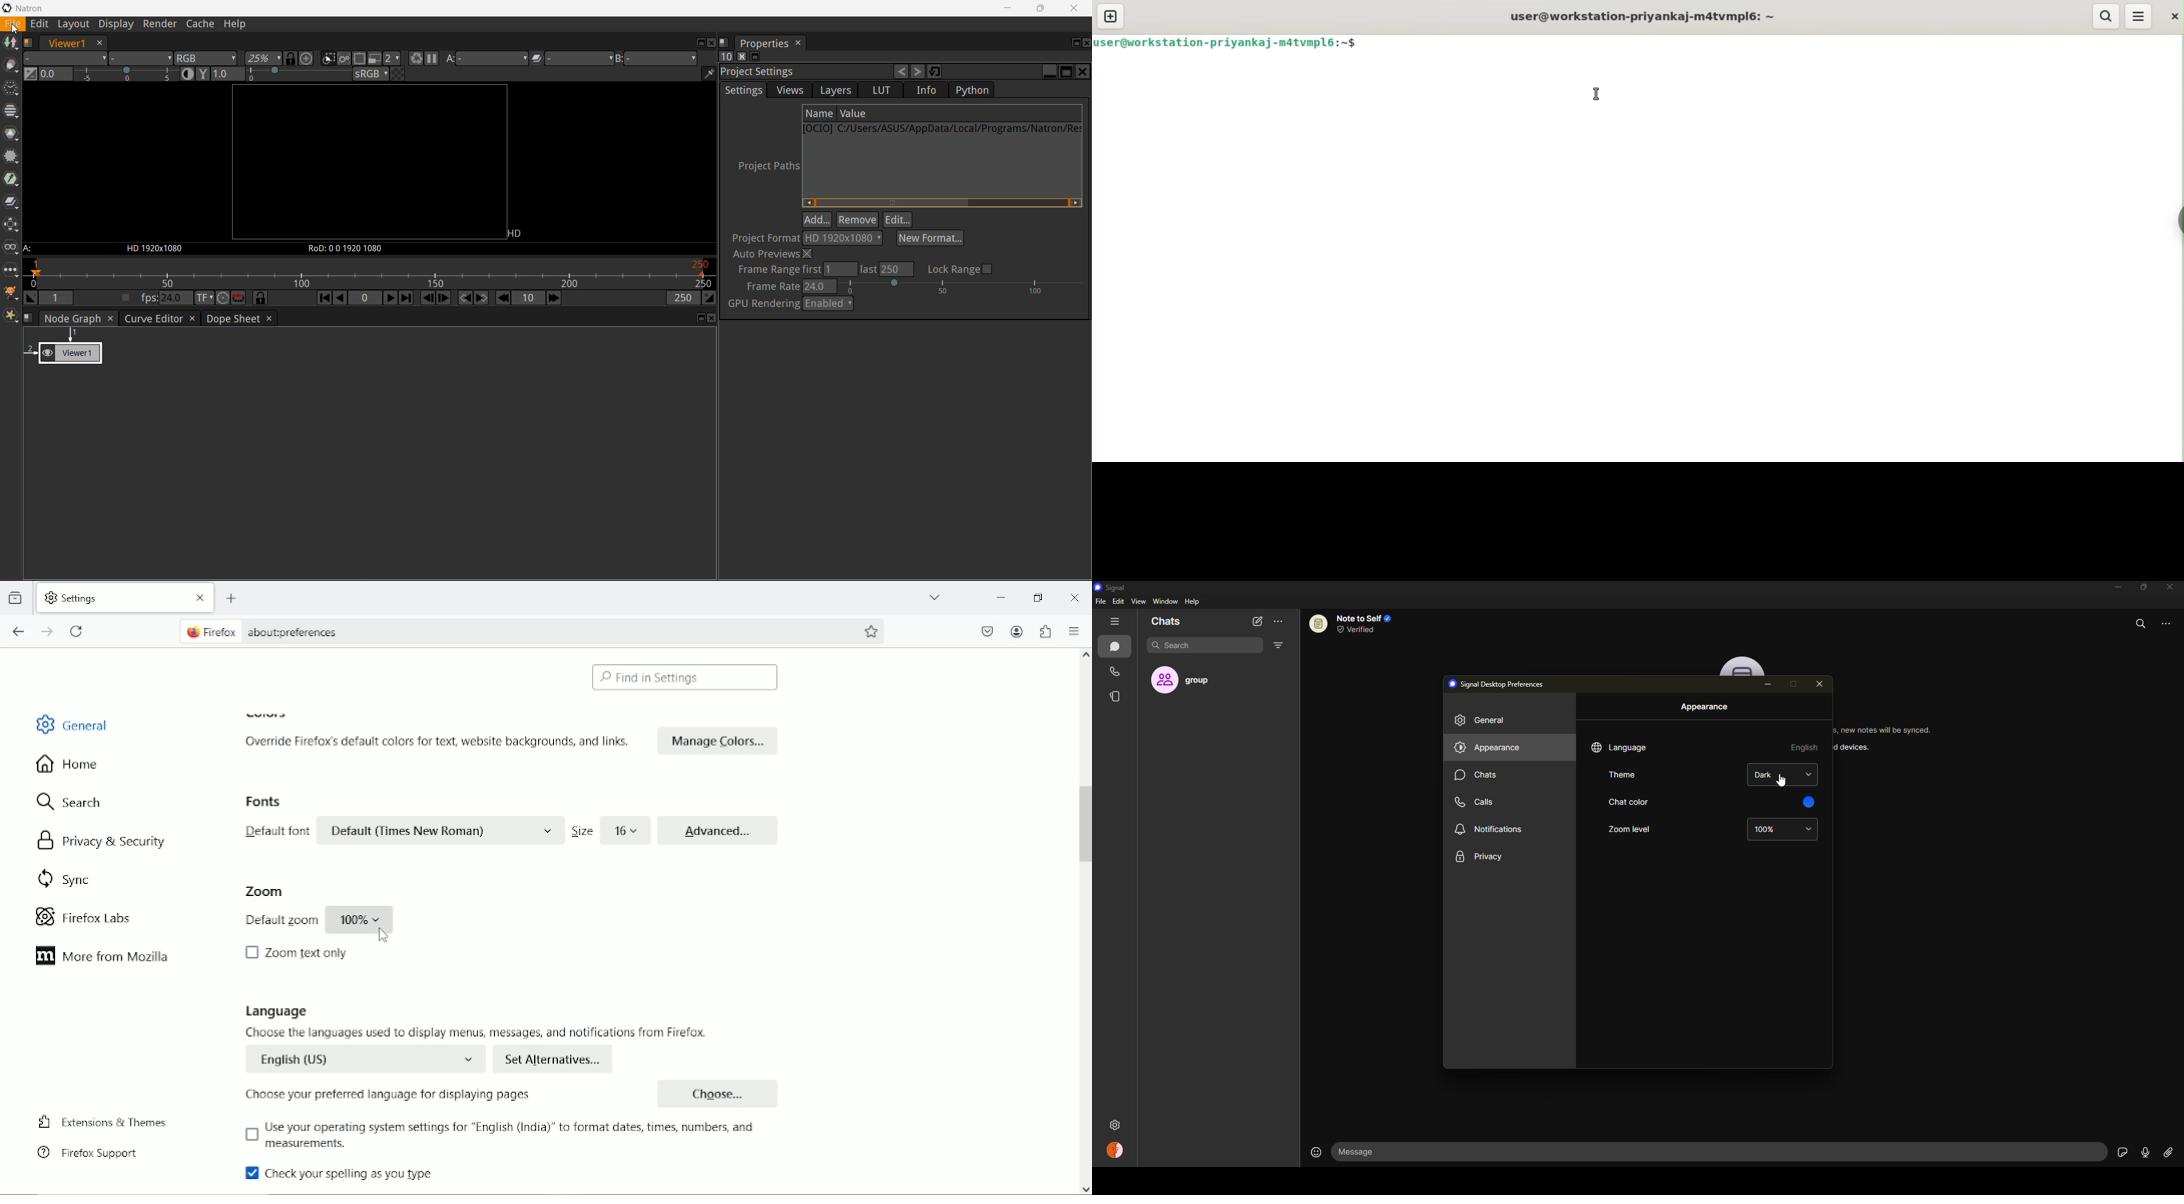 Image resolution: width=2184 pixels, height=1204 pixels. Describe the element at coordinates (1476, 802) in the screenshot. I see `calls` at that location.